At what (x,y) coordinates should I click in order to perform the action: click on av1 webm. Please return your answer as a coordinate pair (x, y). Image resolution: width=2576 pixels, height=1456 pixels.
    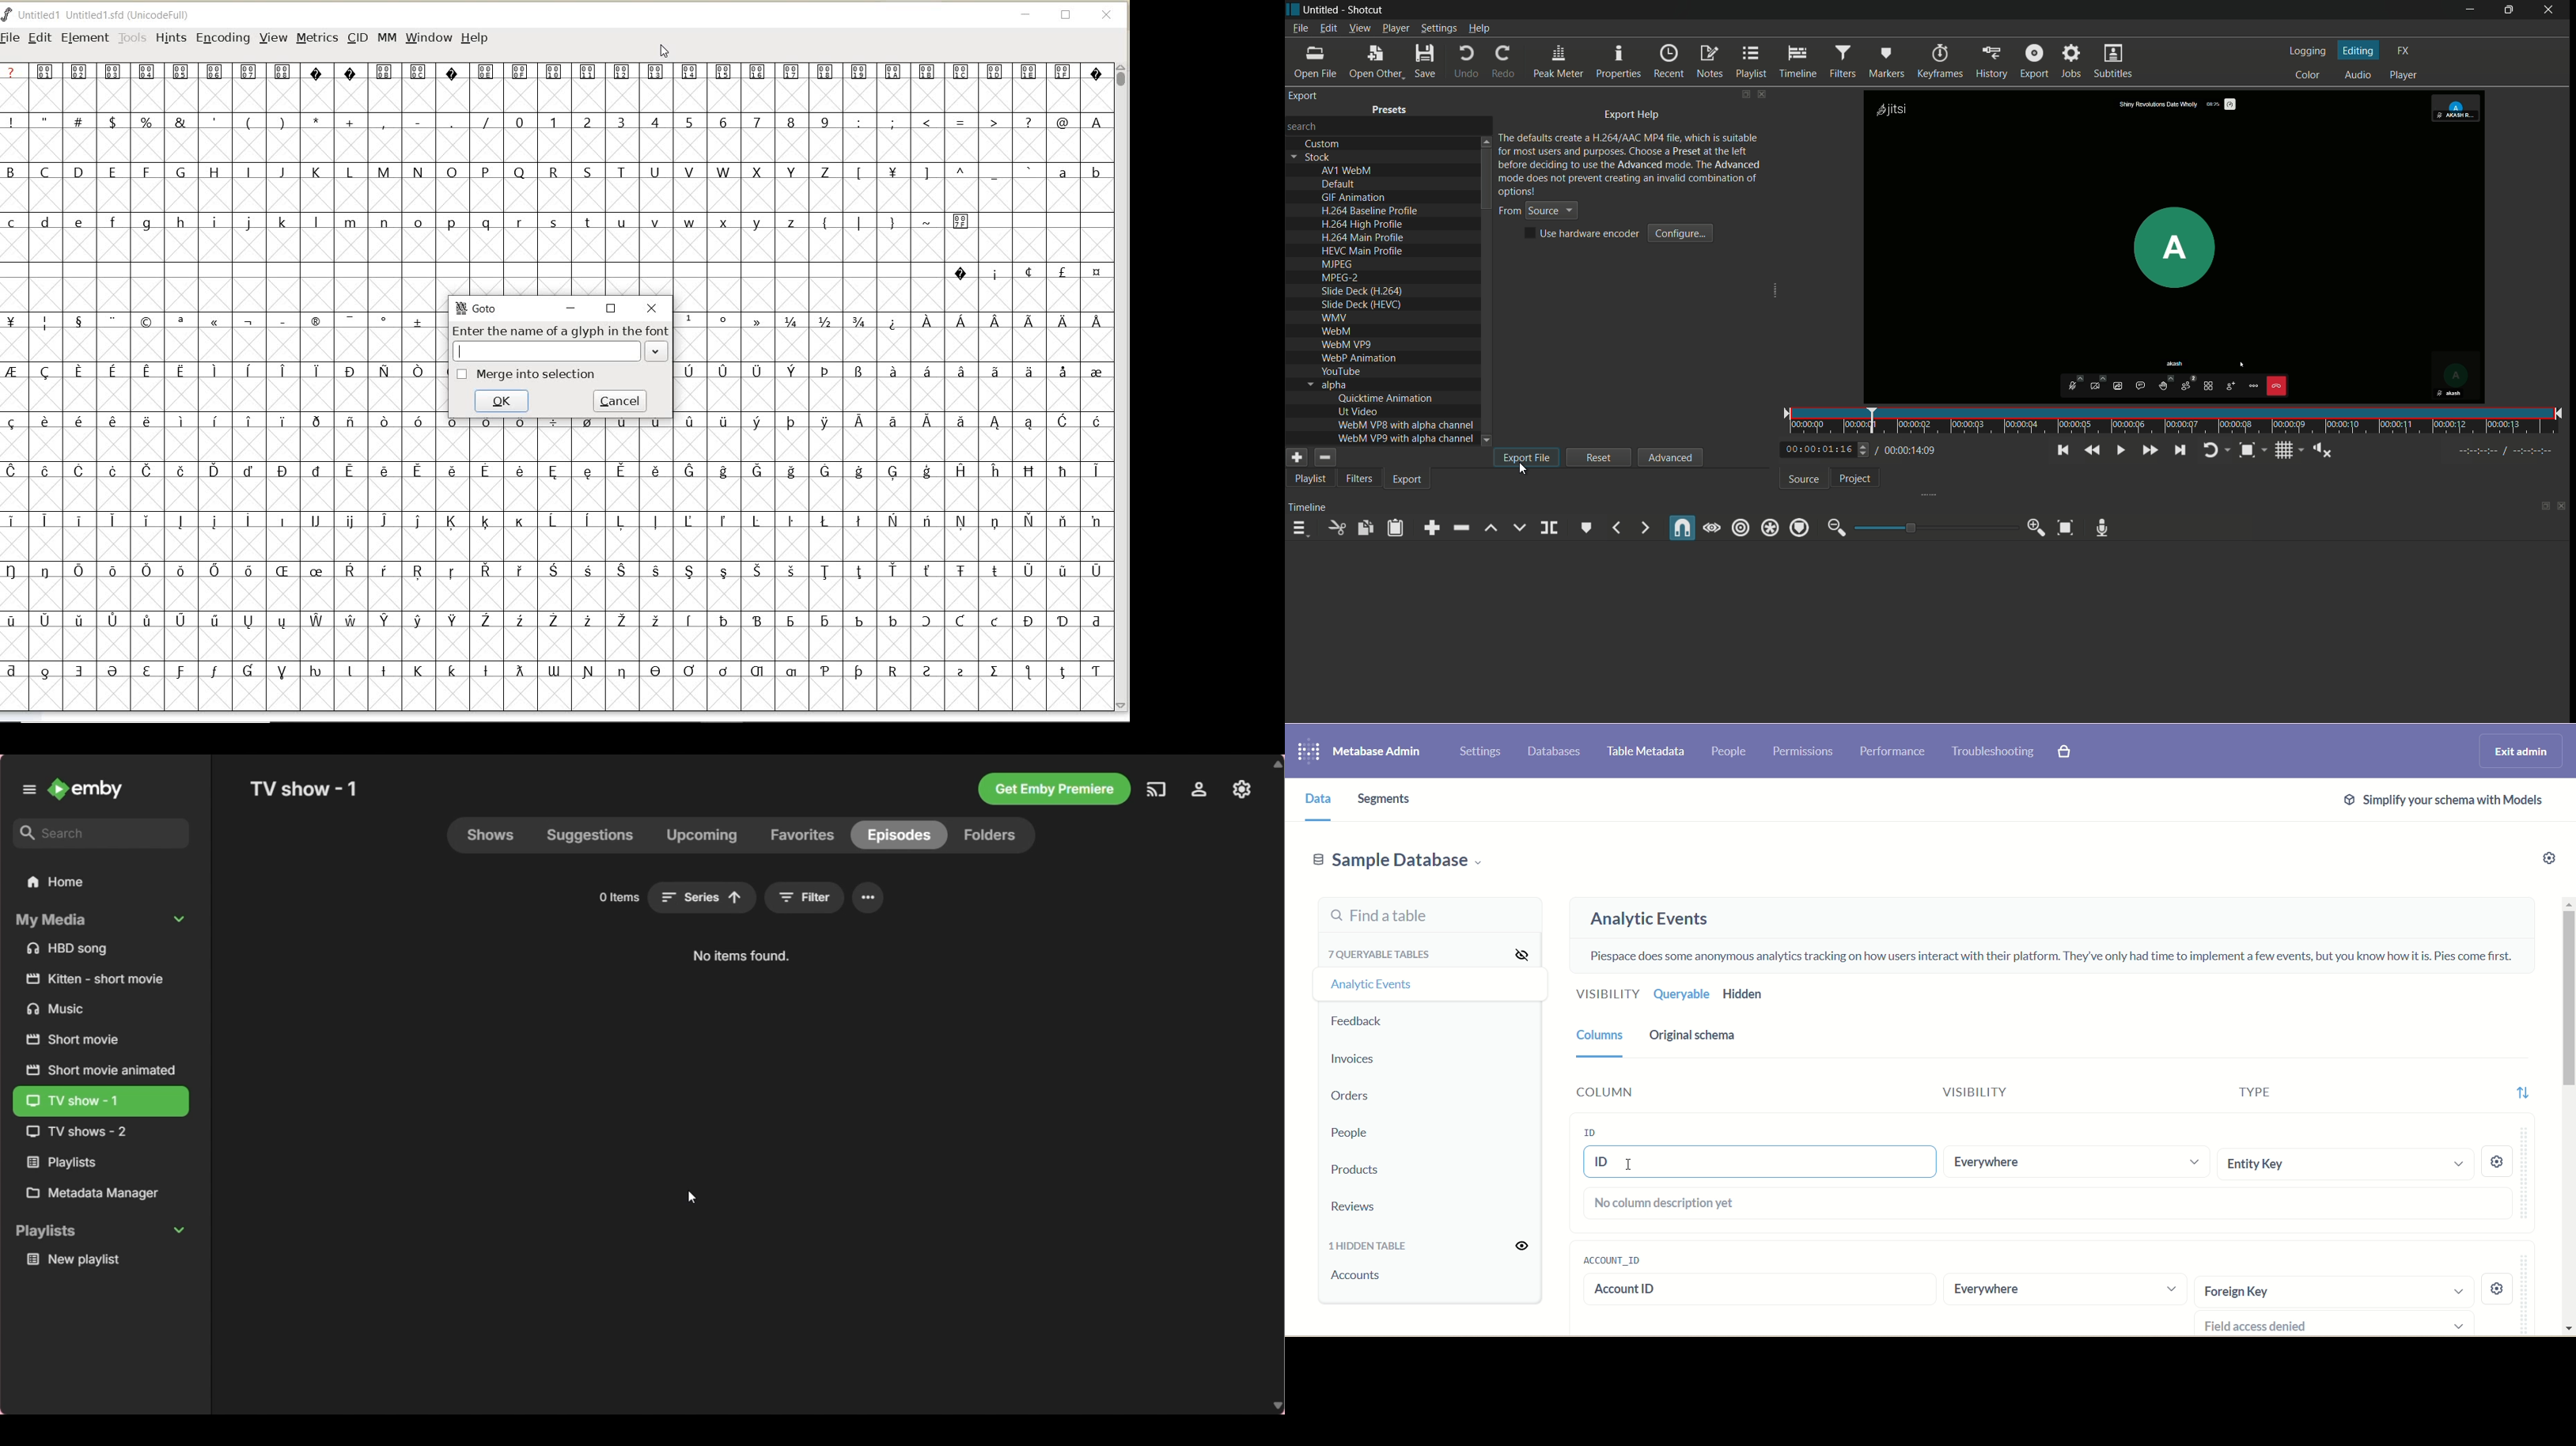
    Looking at the image, I should click on (1346, 171).